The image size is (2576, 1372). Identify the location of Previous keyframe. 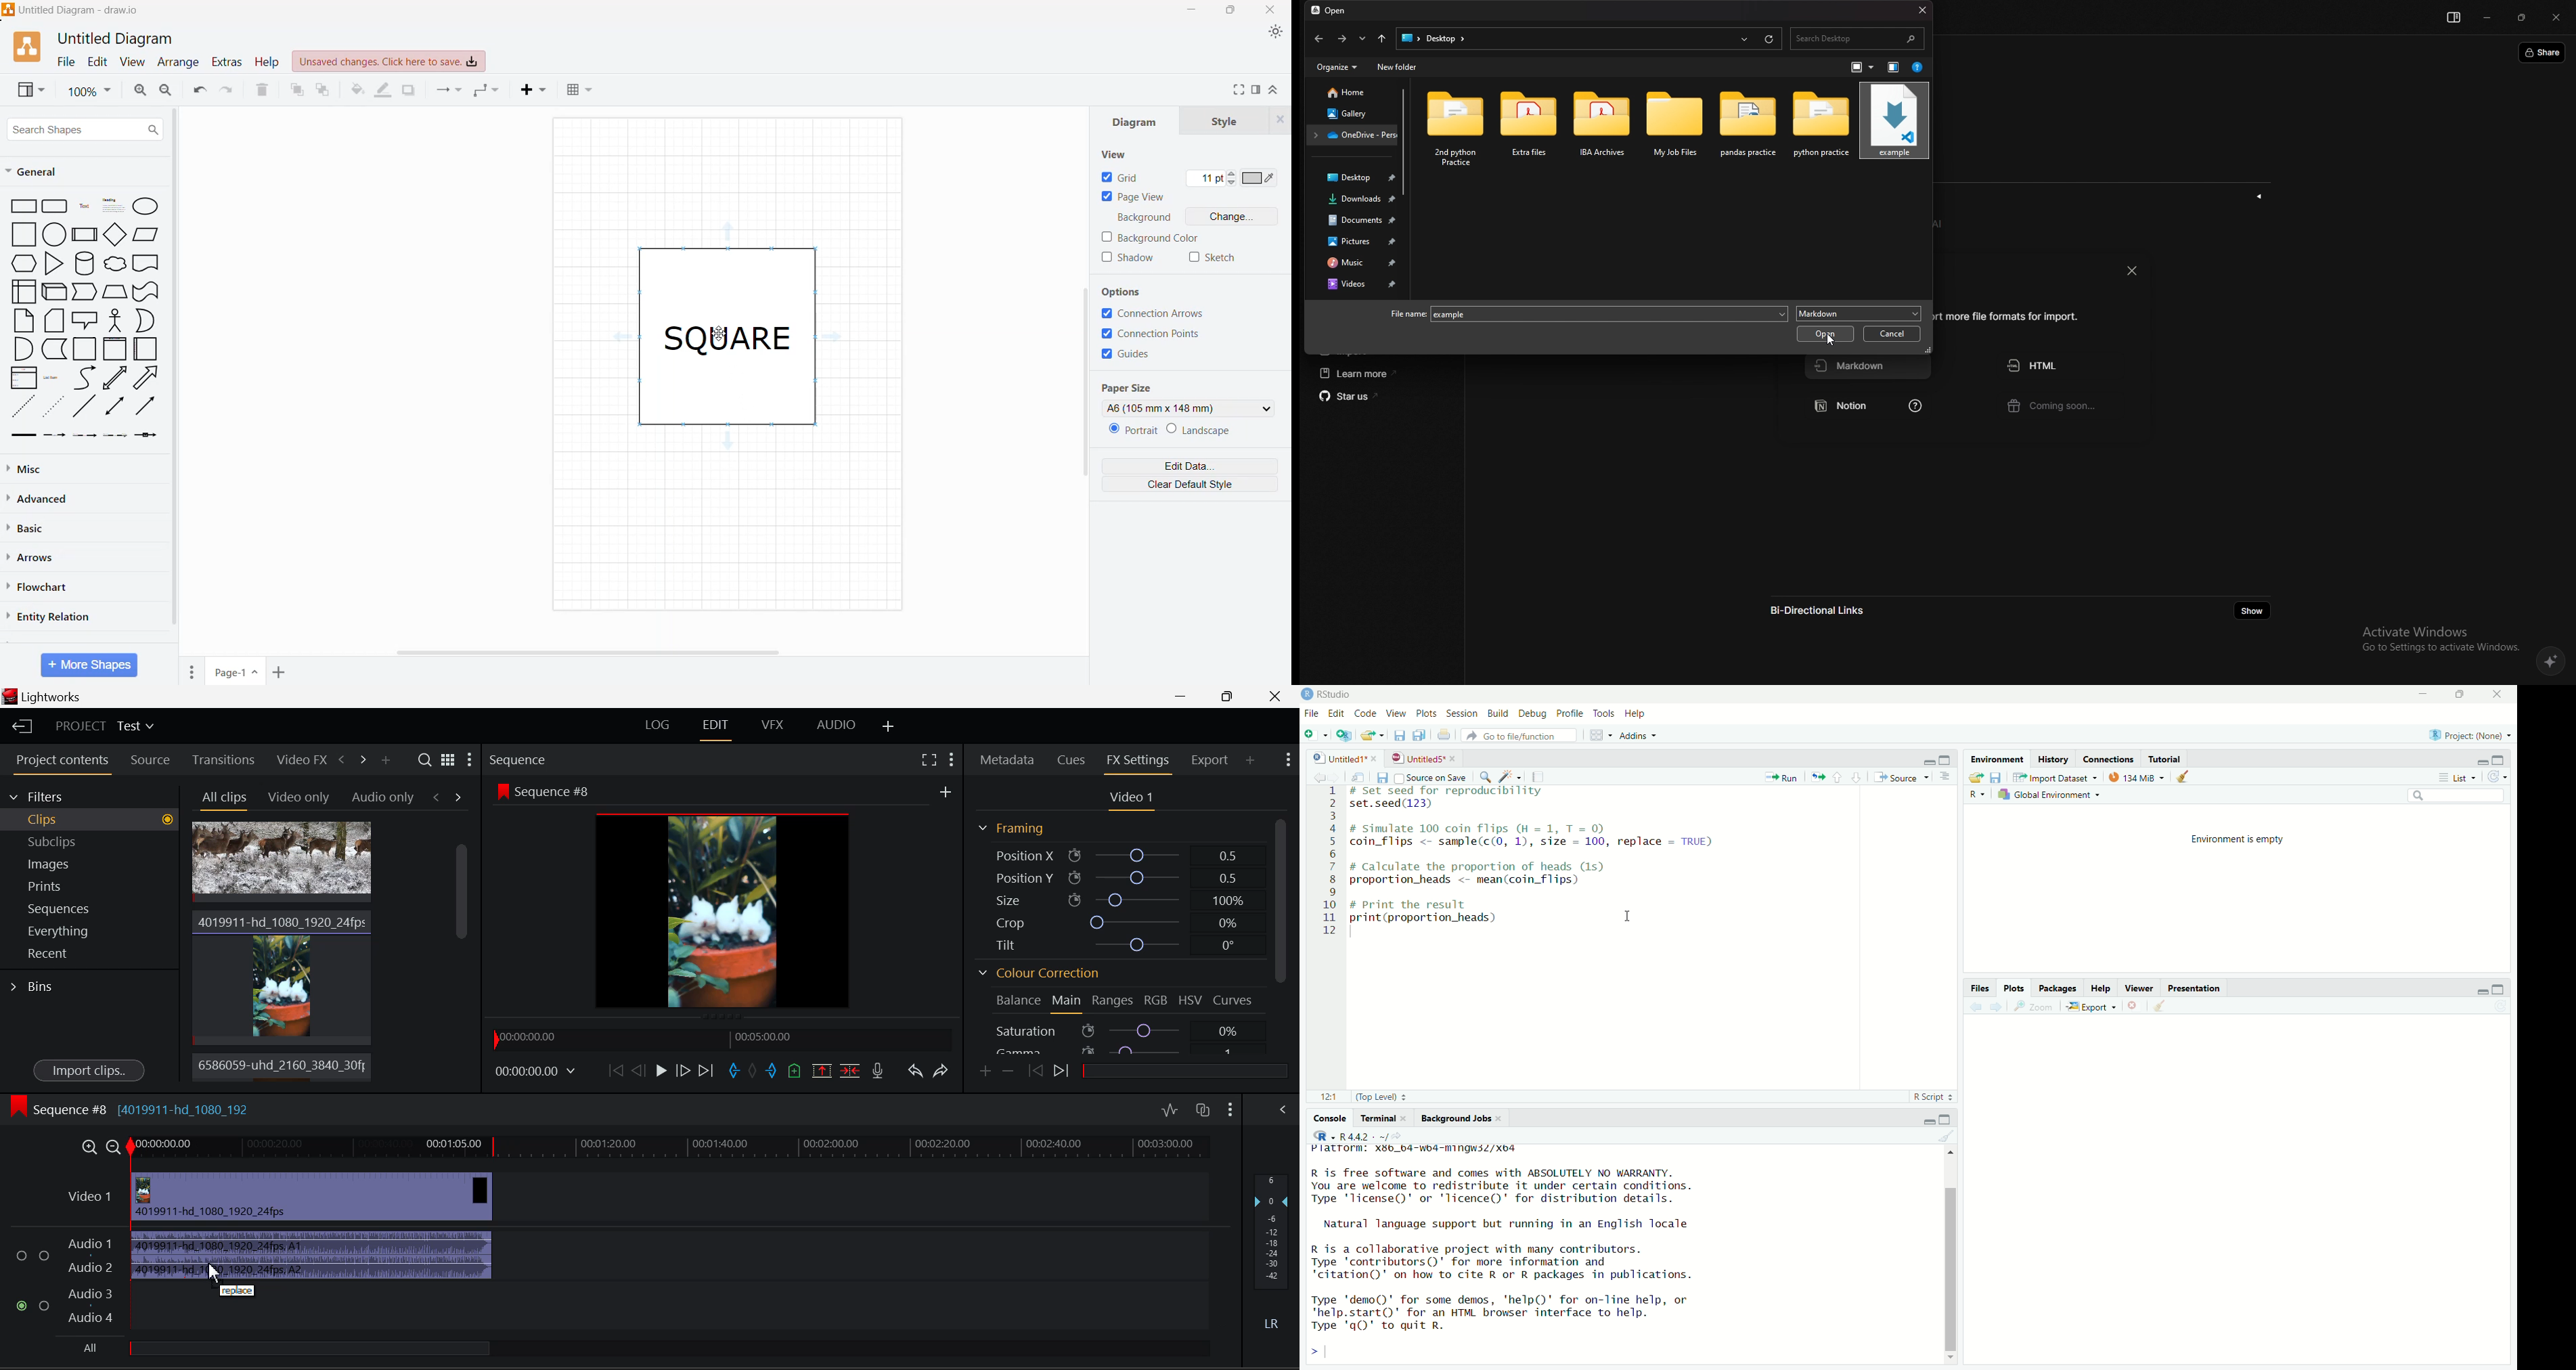
(1034, 1071).